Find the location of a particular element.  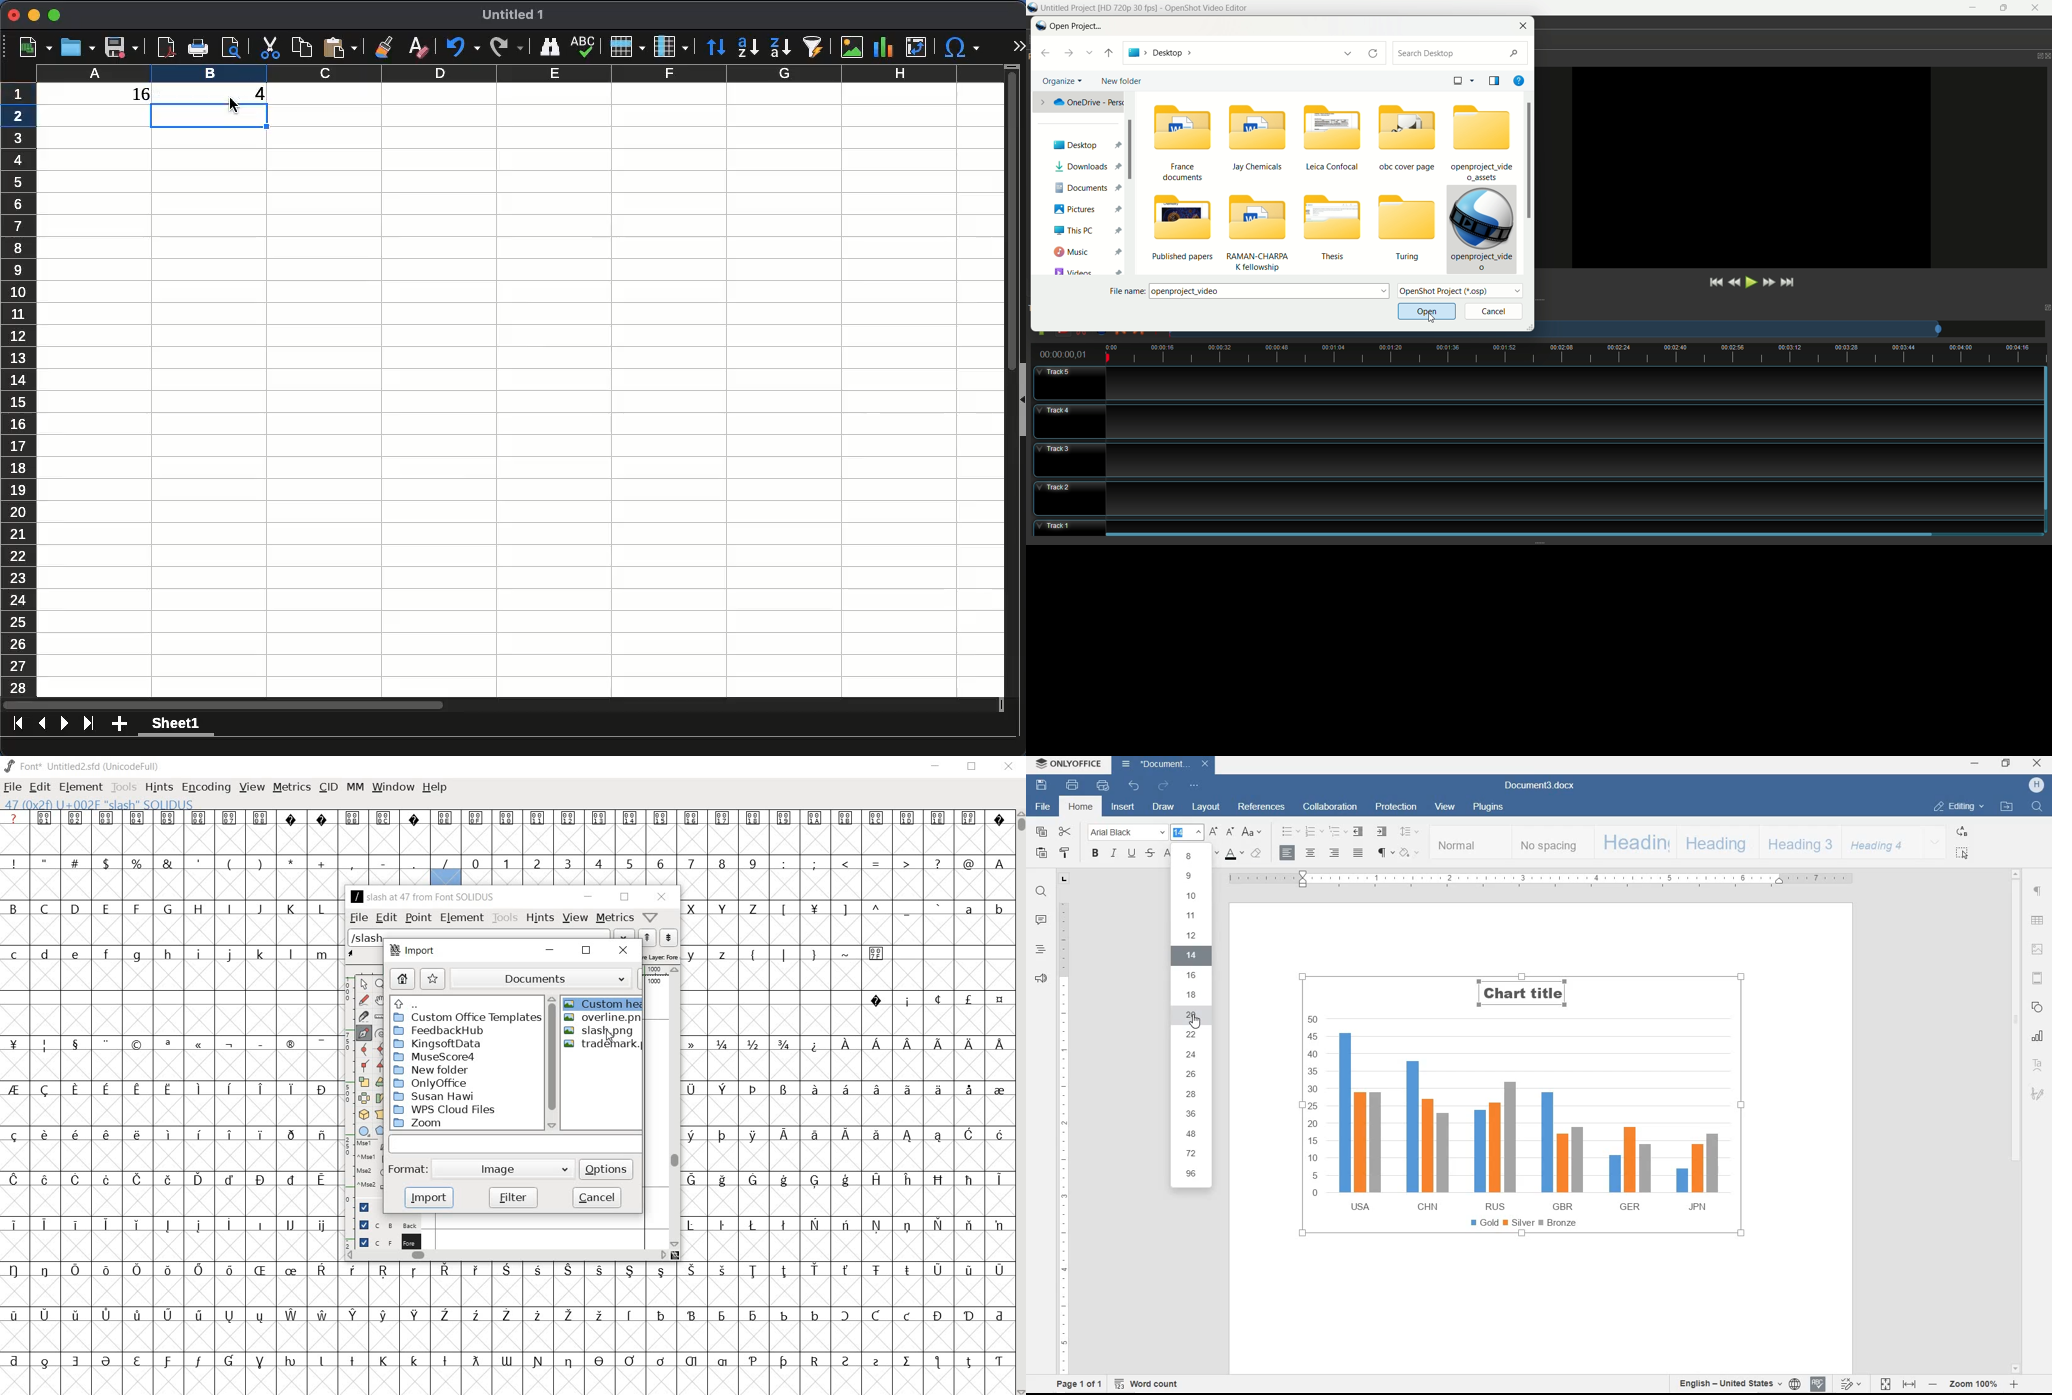

empty cells is located at coordinates (846, 1156).